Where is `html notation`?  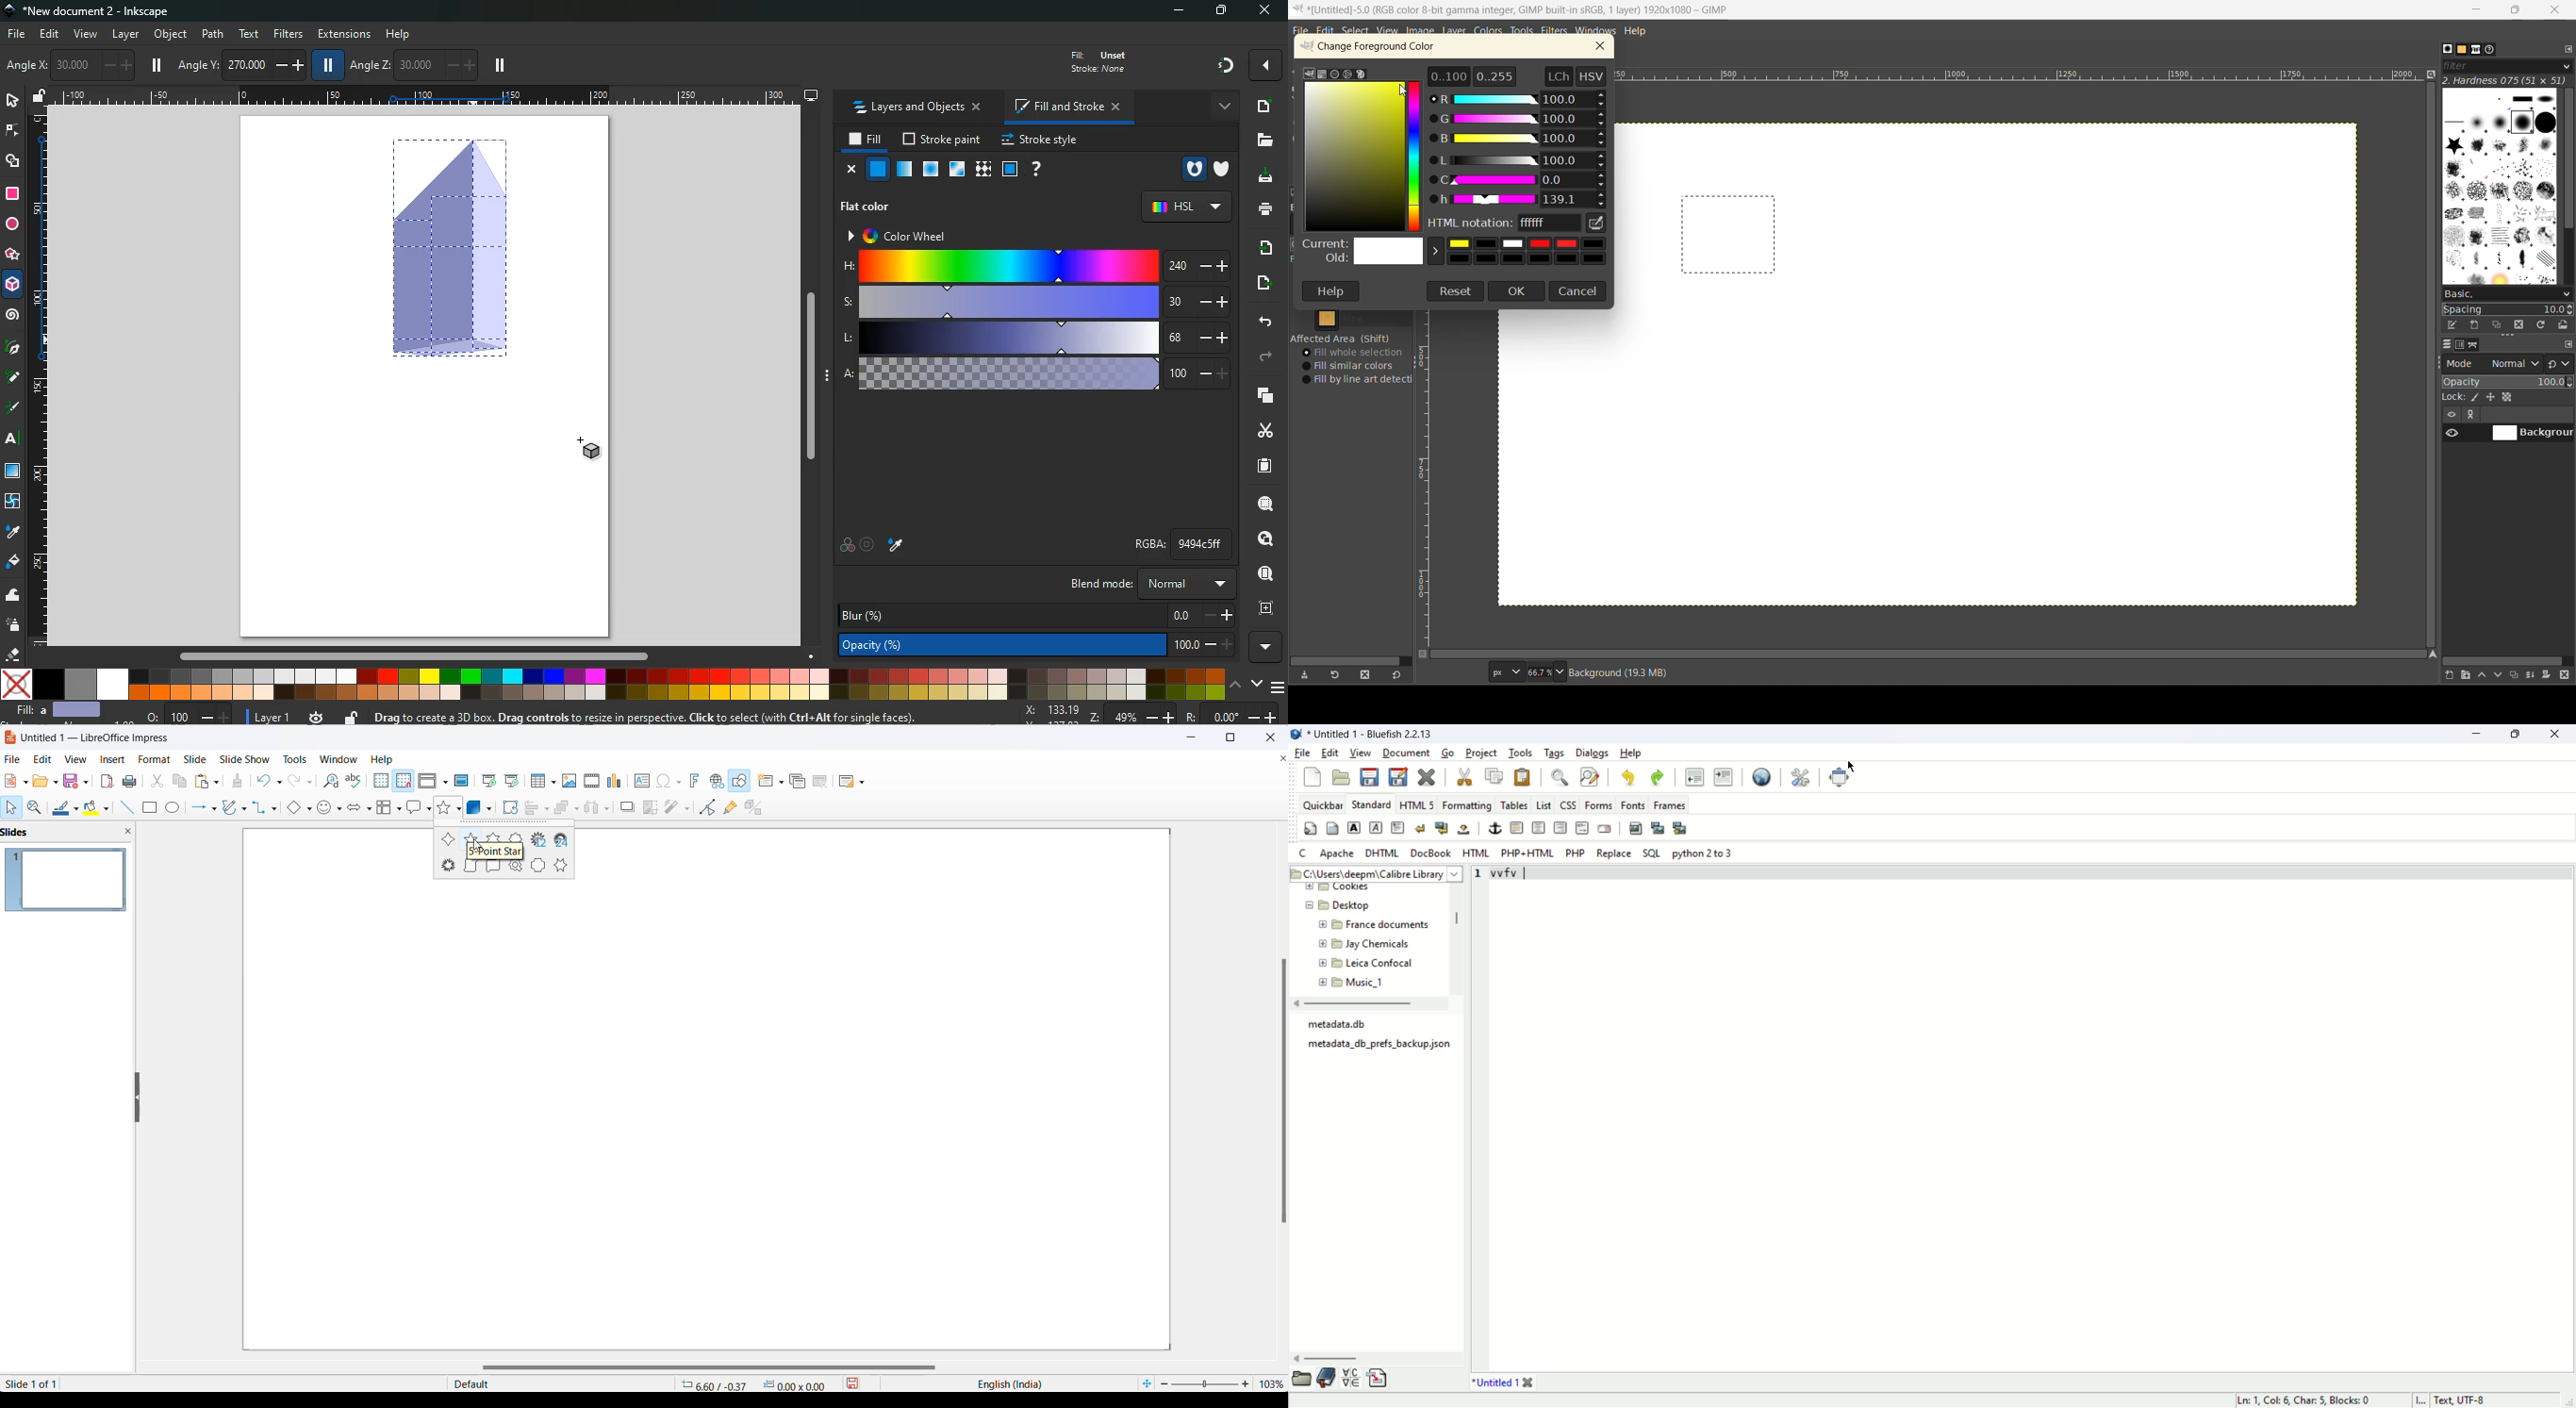 html notation is located at coordinates (1504, 224).